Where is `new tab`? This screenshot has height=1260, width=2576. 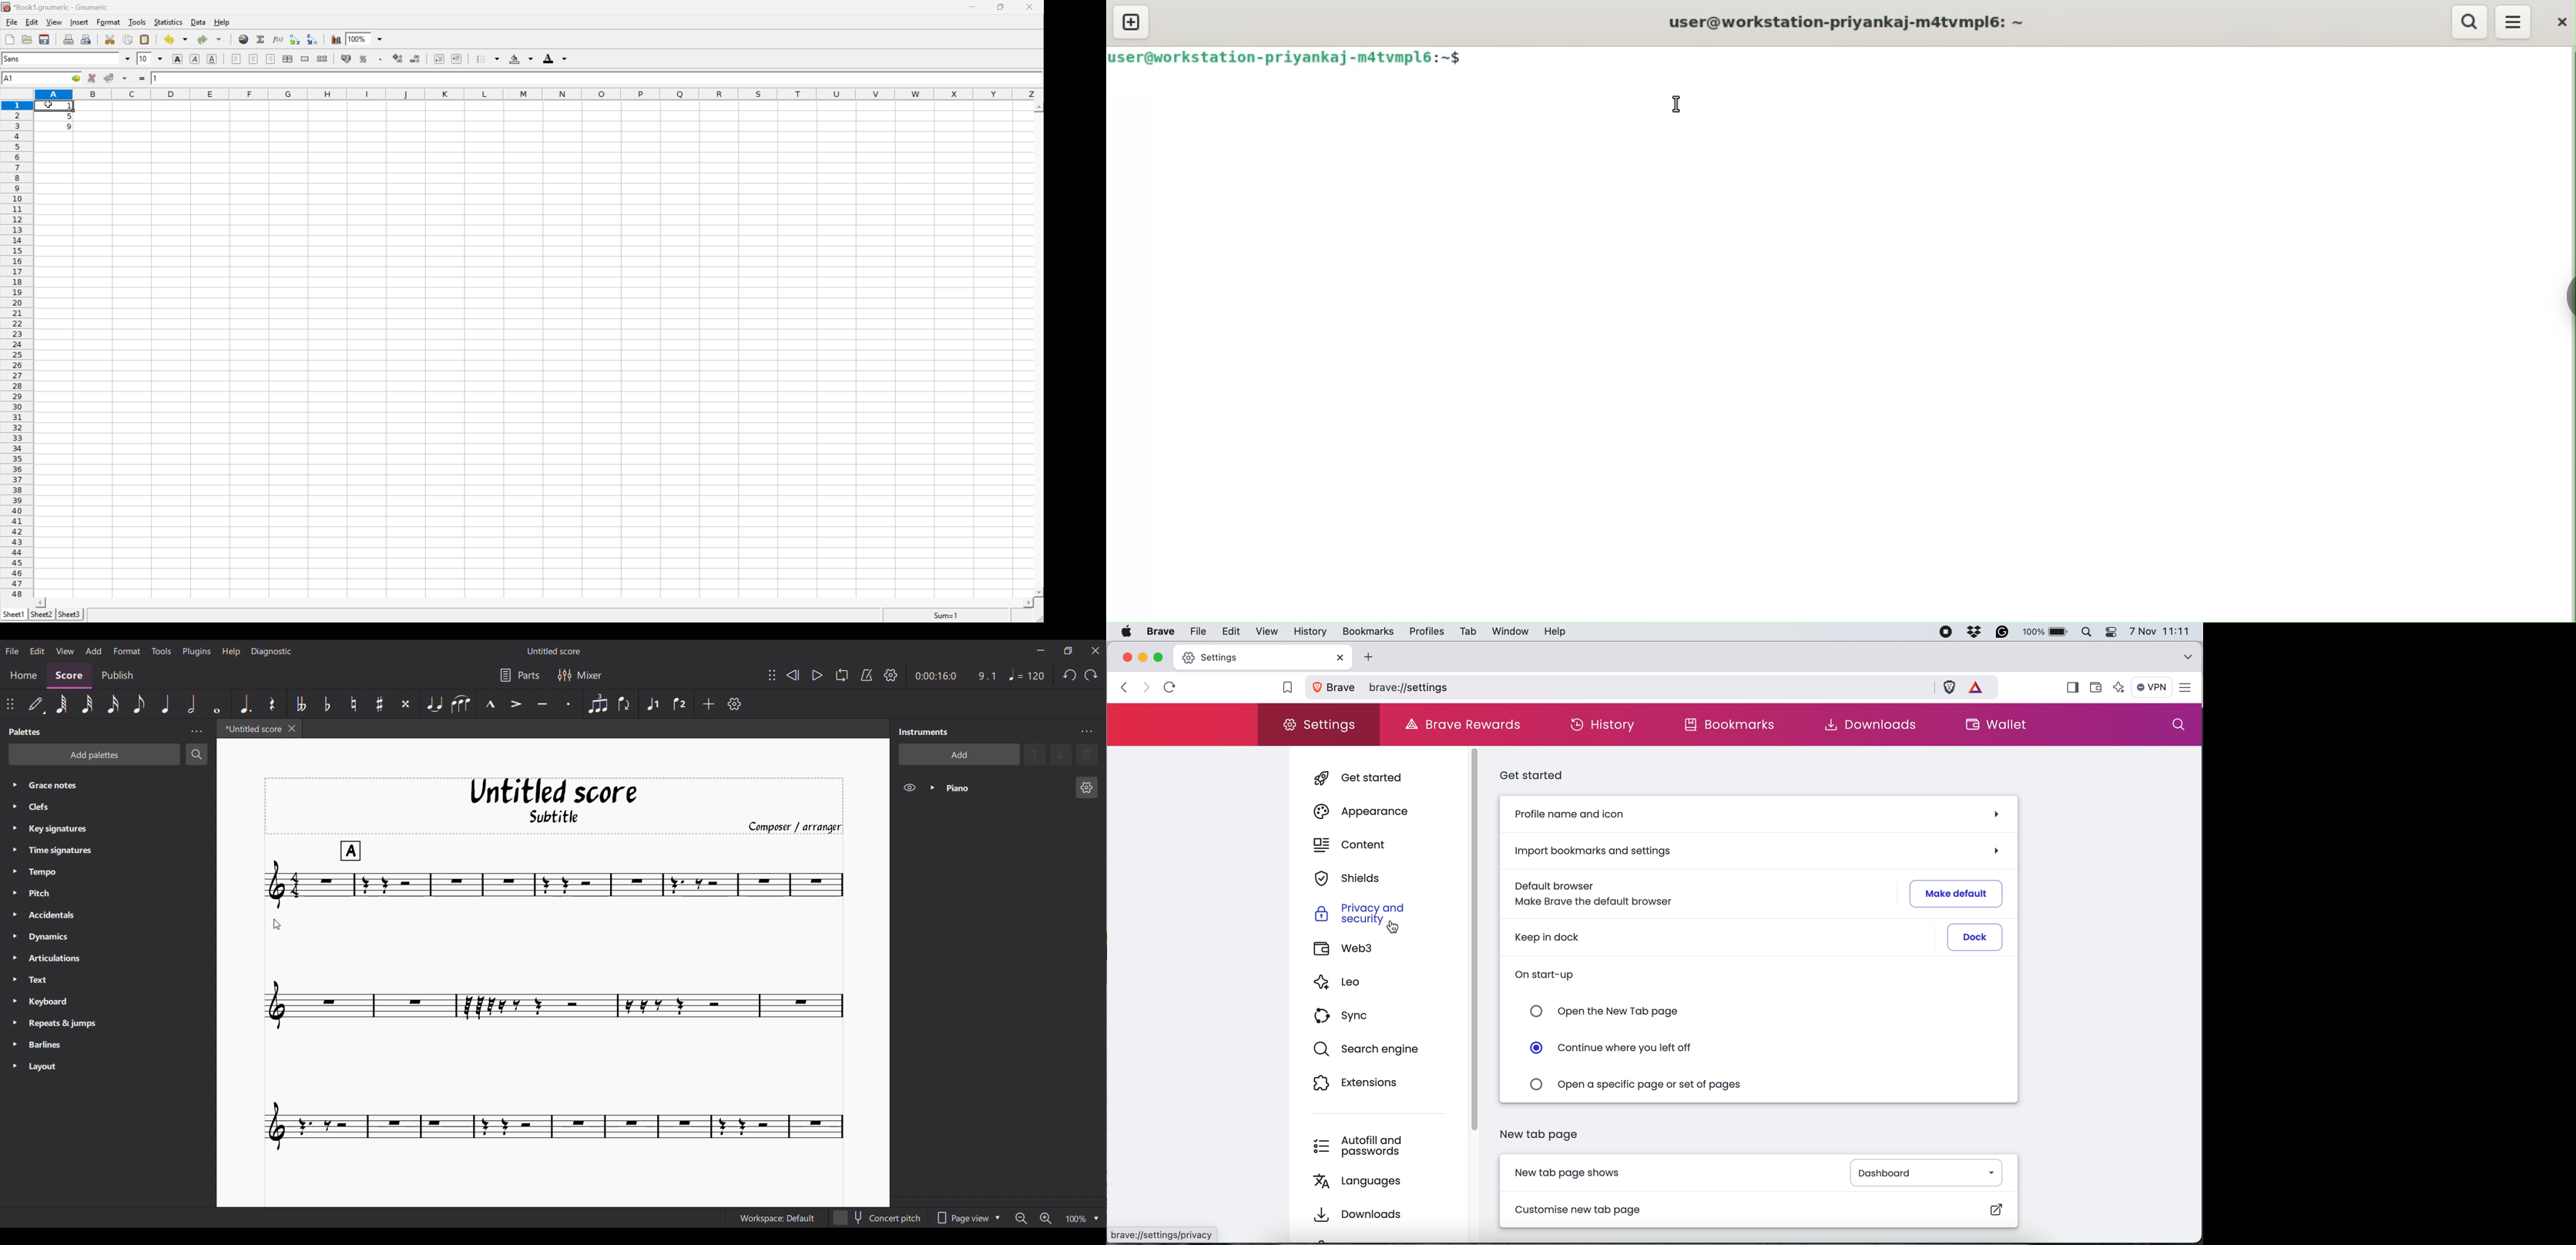 new tab is located at coordinates (1246, 657).